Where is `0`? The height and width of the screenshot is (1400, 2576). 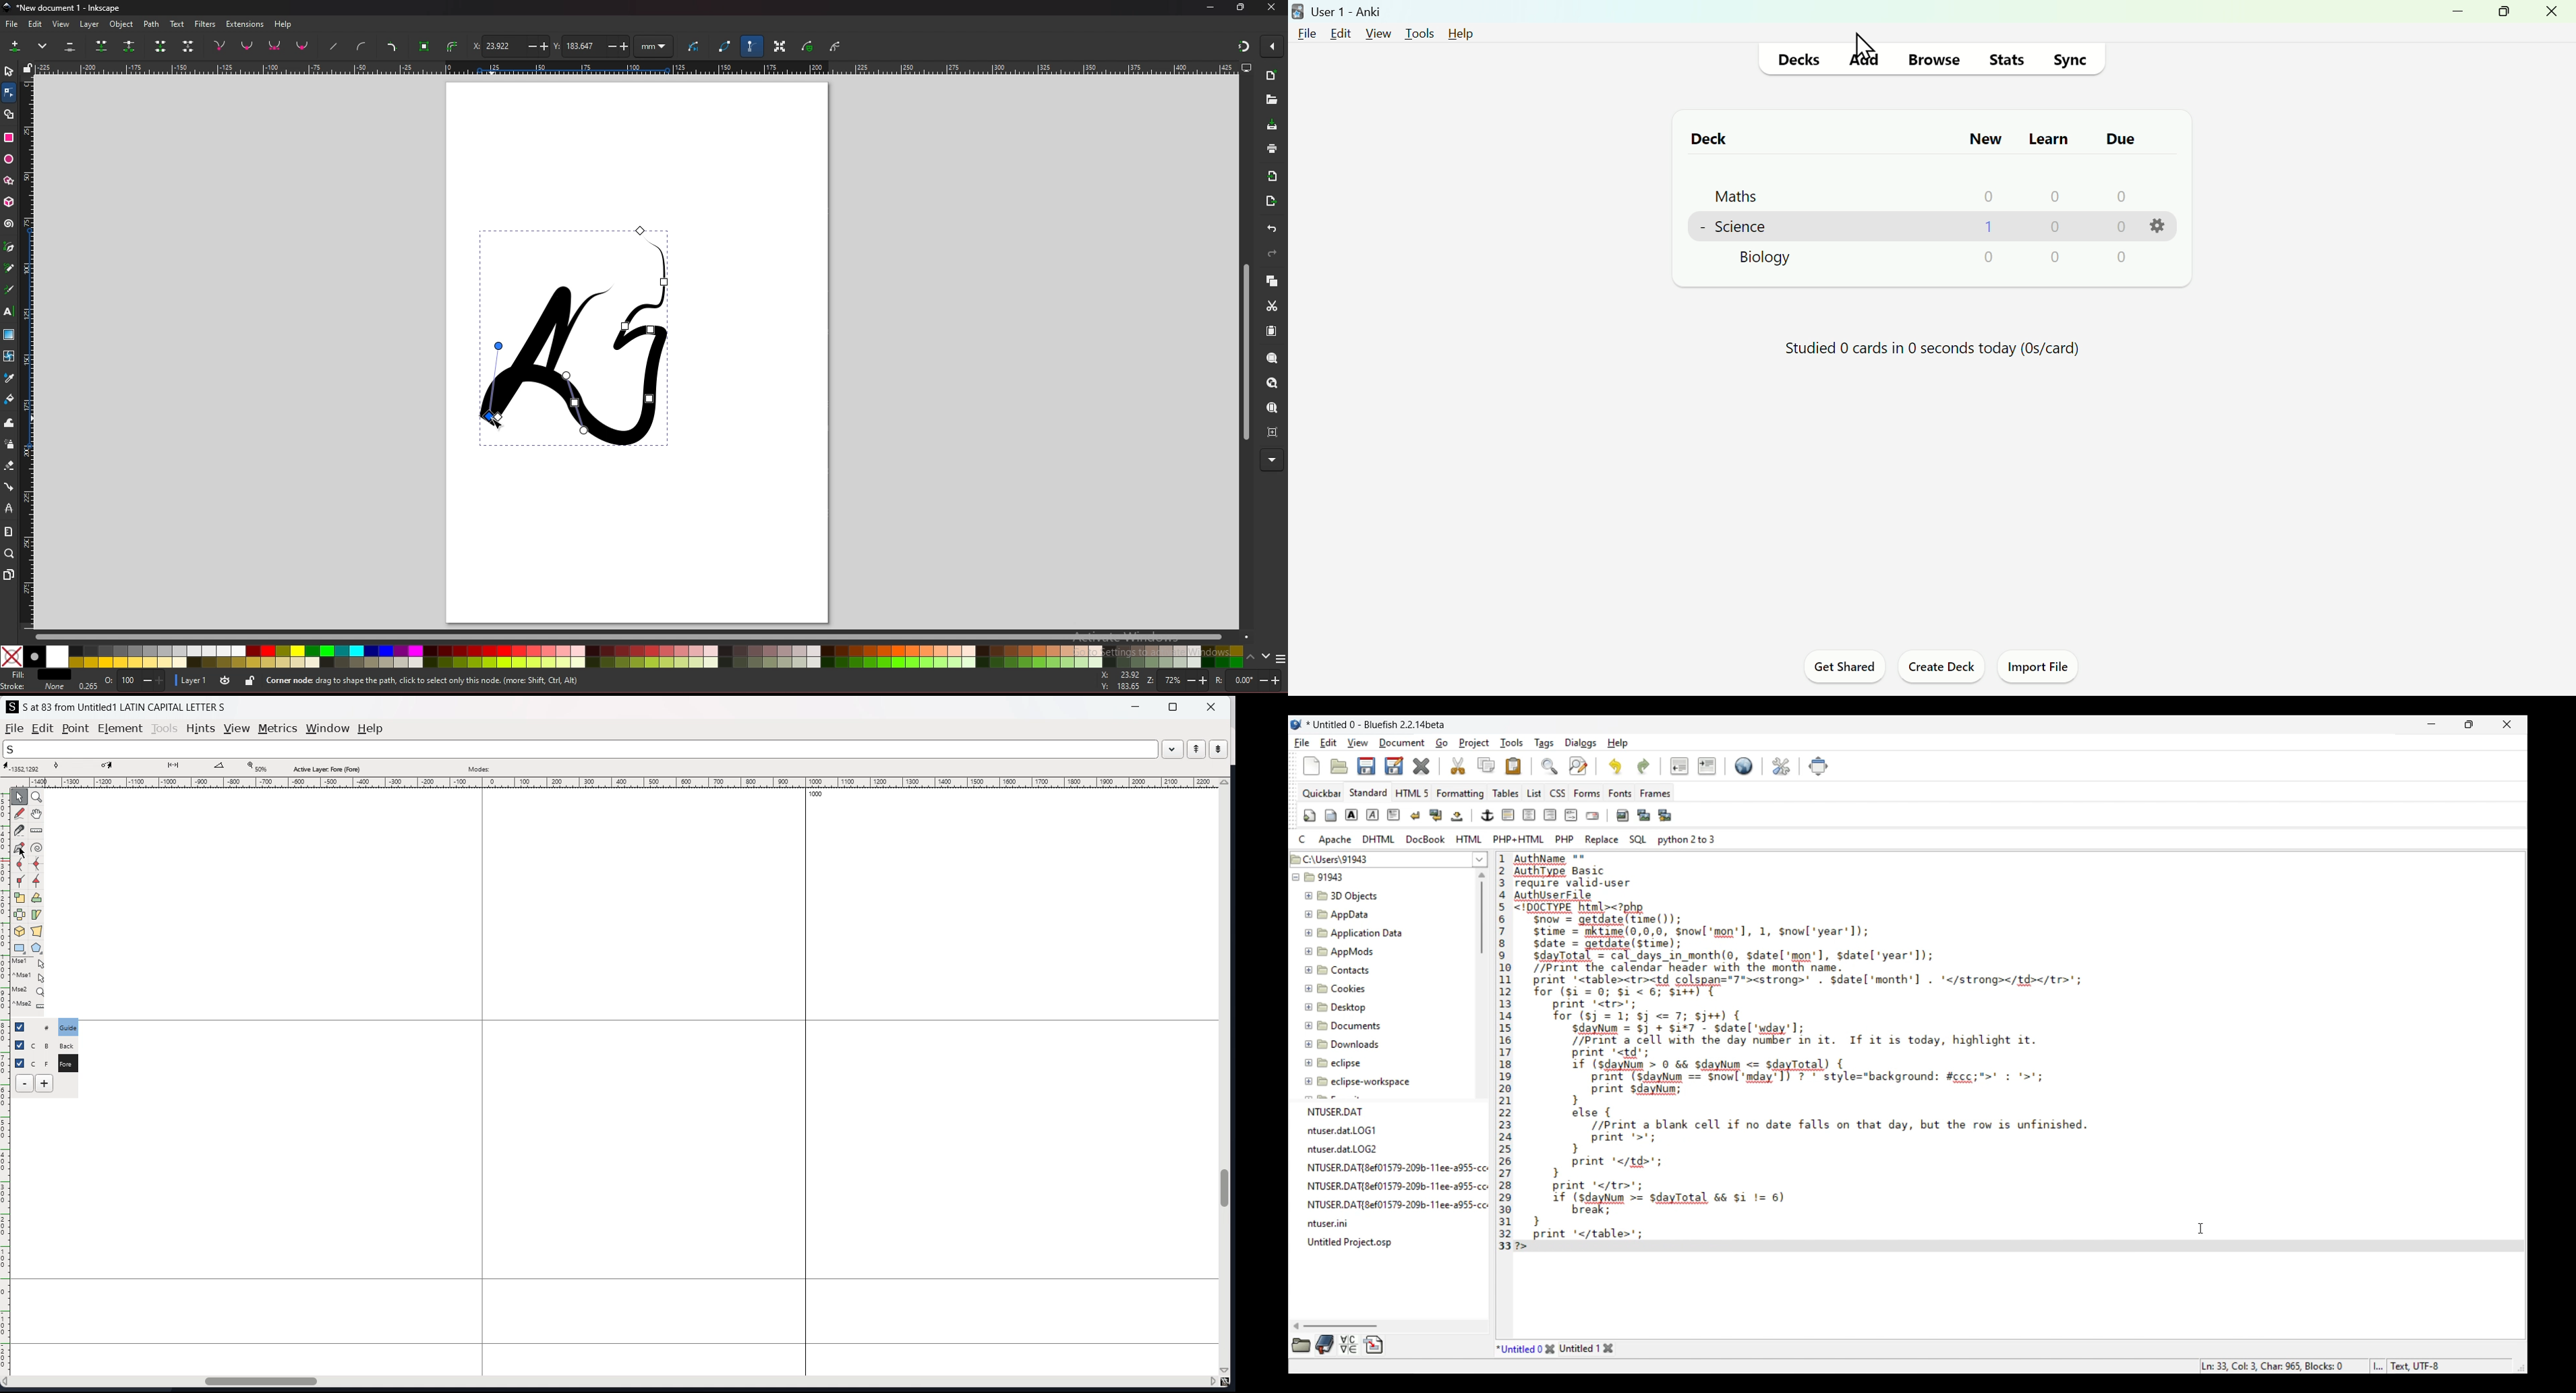 0 is located at coordinates (2118, 228).